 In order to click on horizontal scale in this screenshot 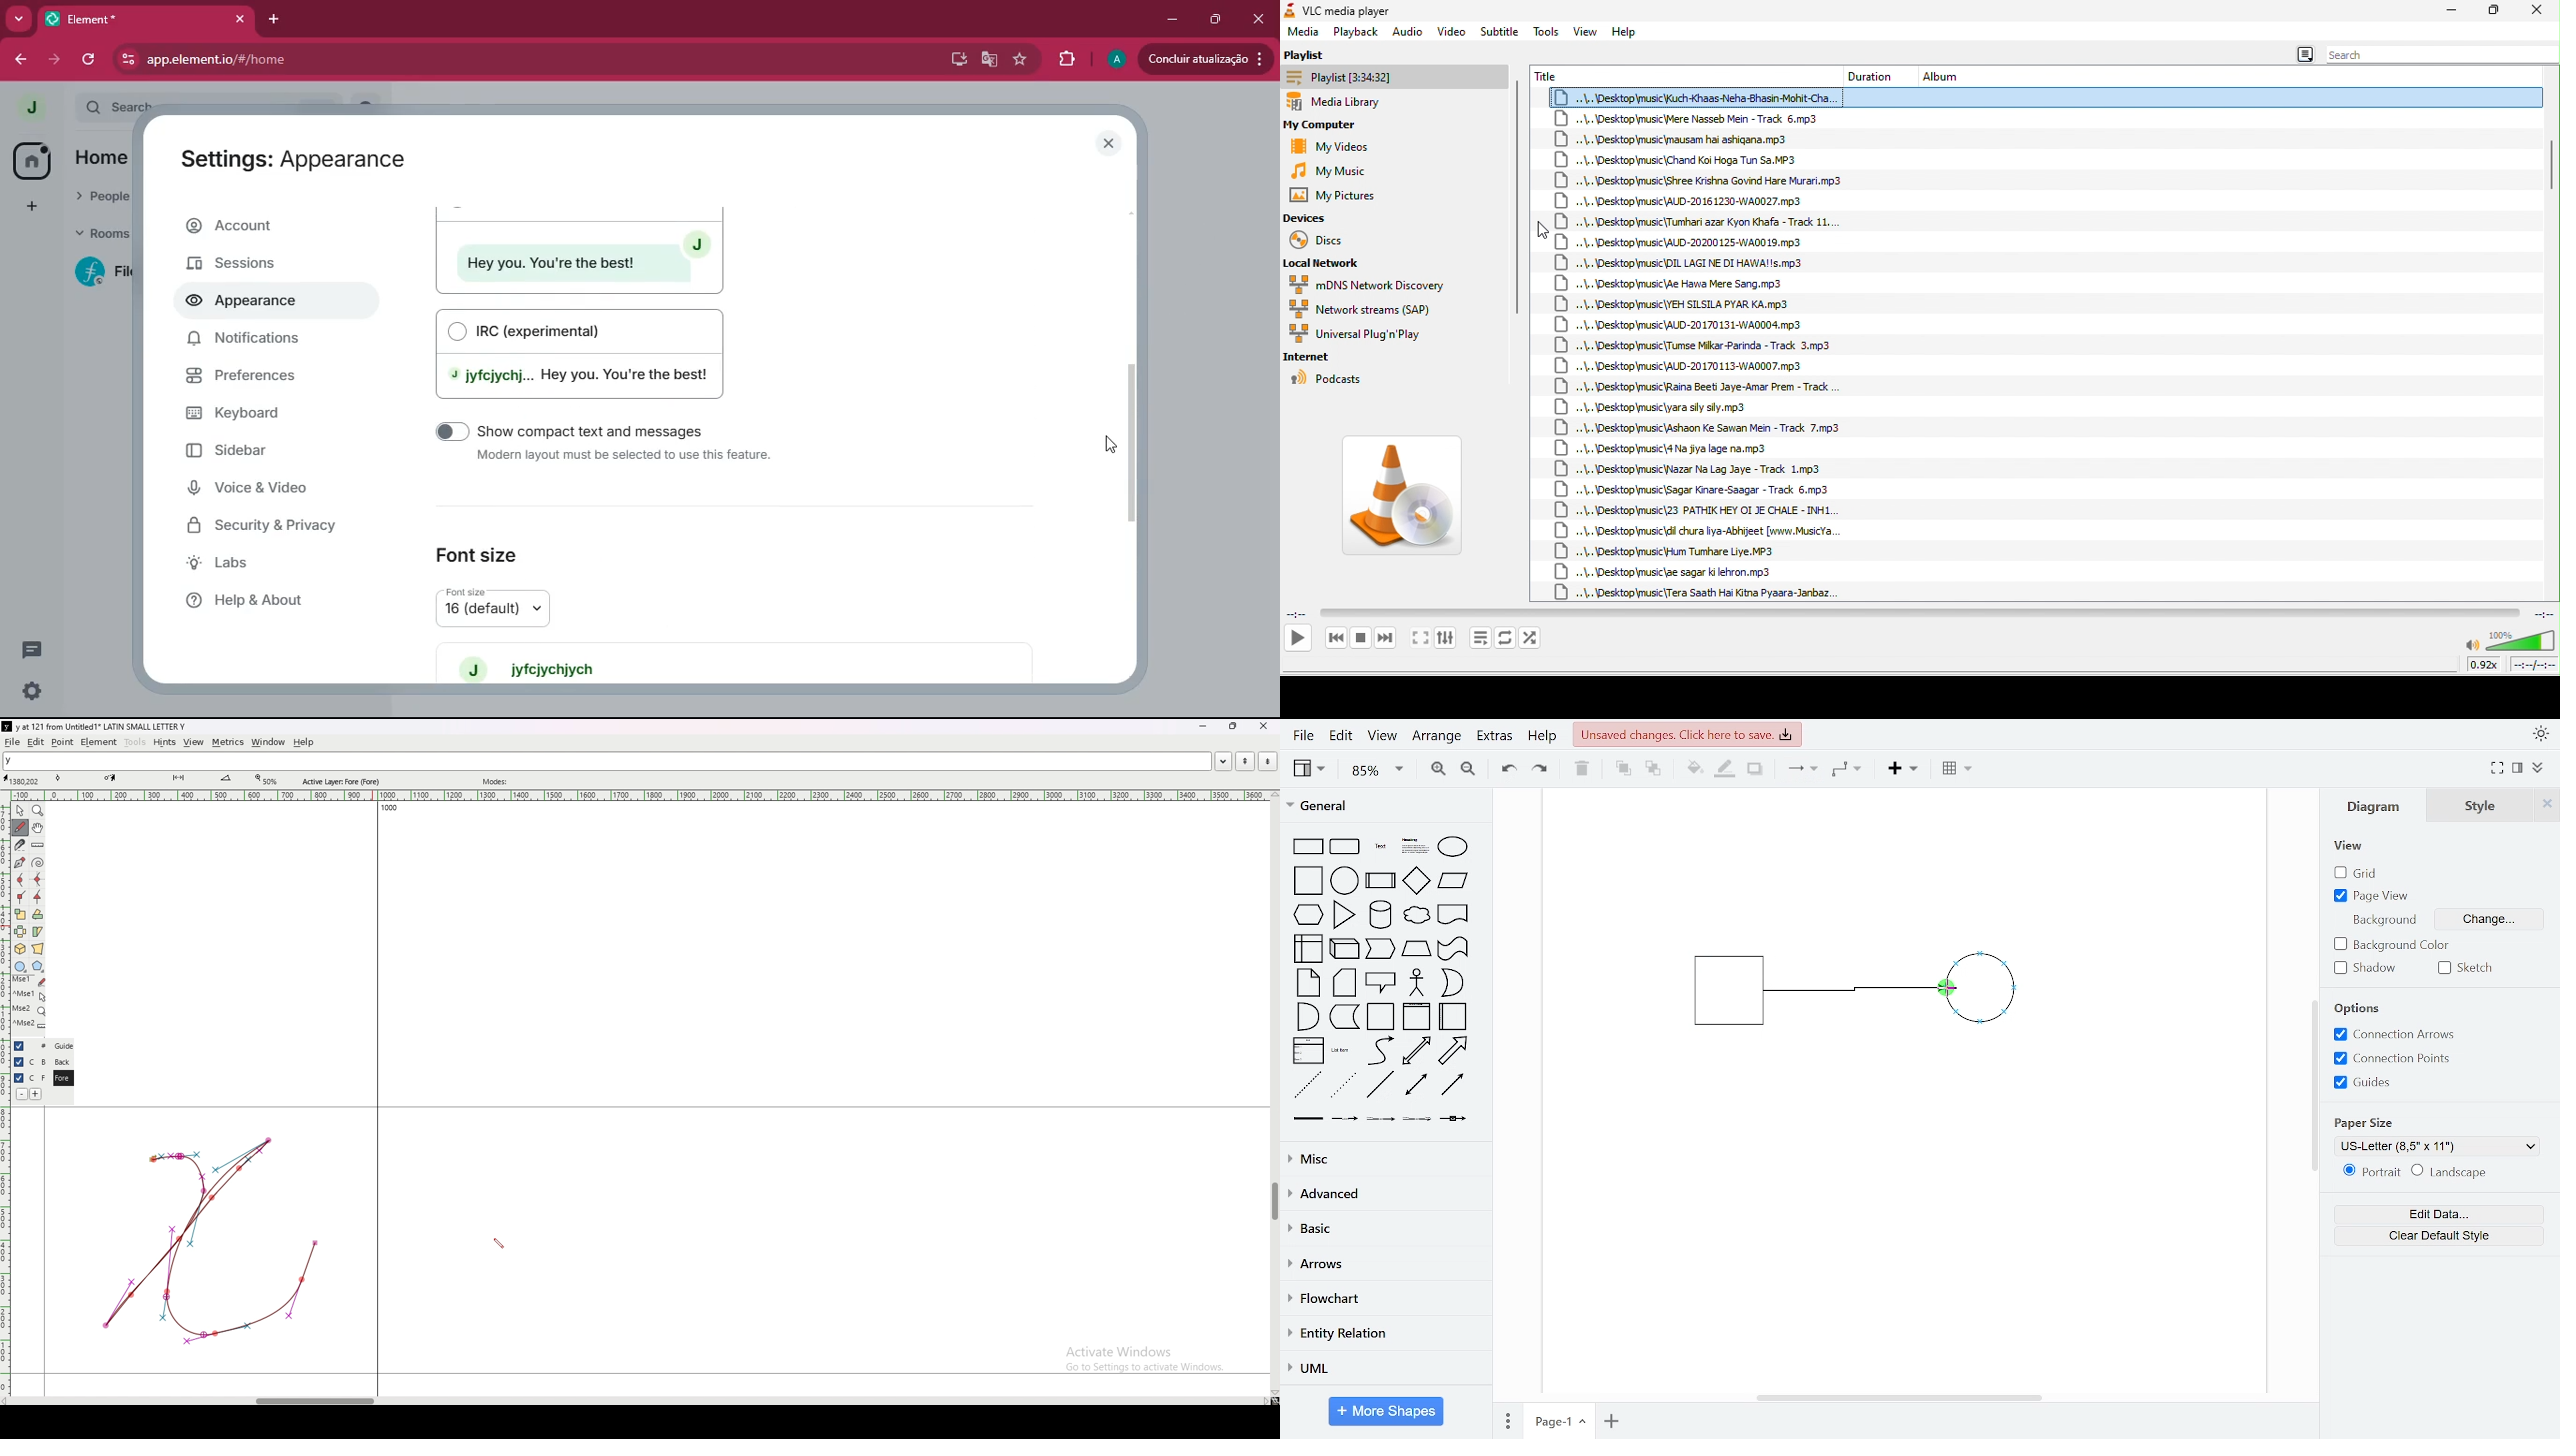, I will do `click(640, 796)`.